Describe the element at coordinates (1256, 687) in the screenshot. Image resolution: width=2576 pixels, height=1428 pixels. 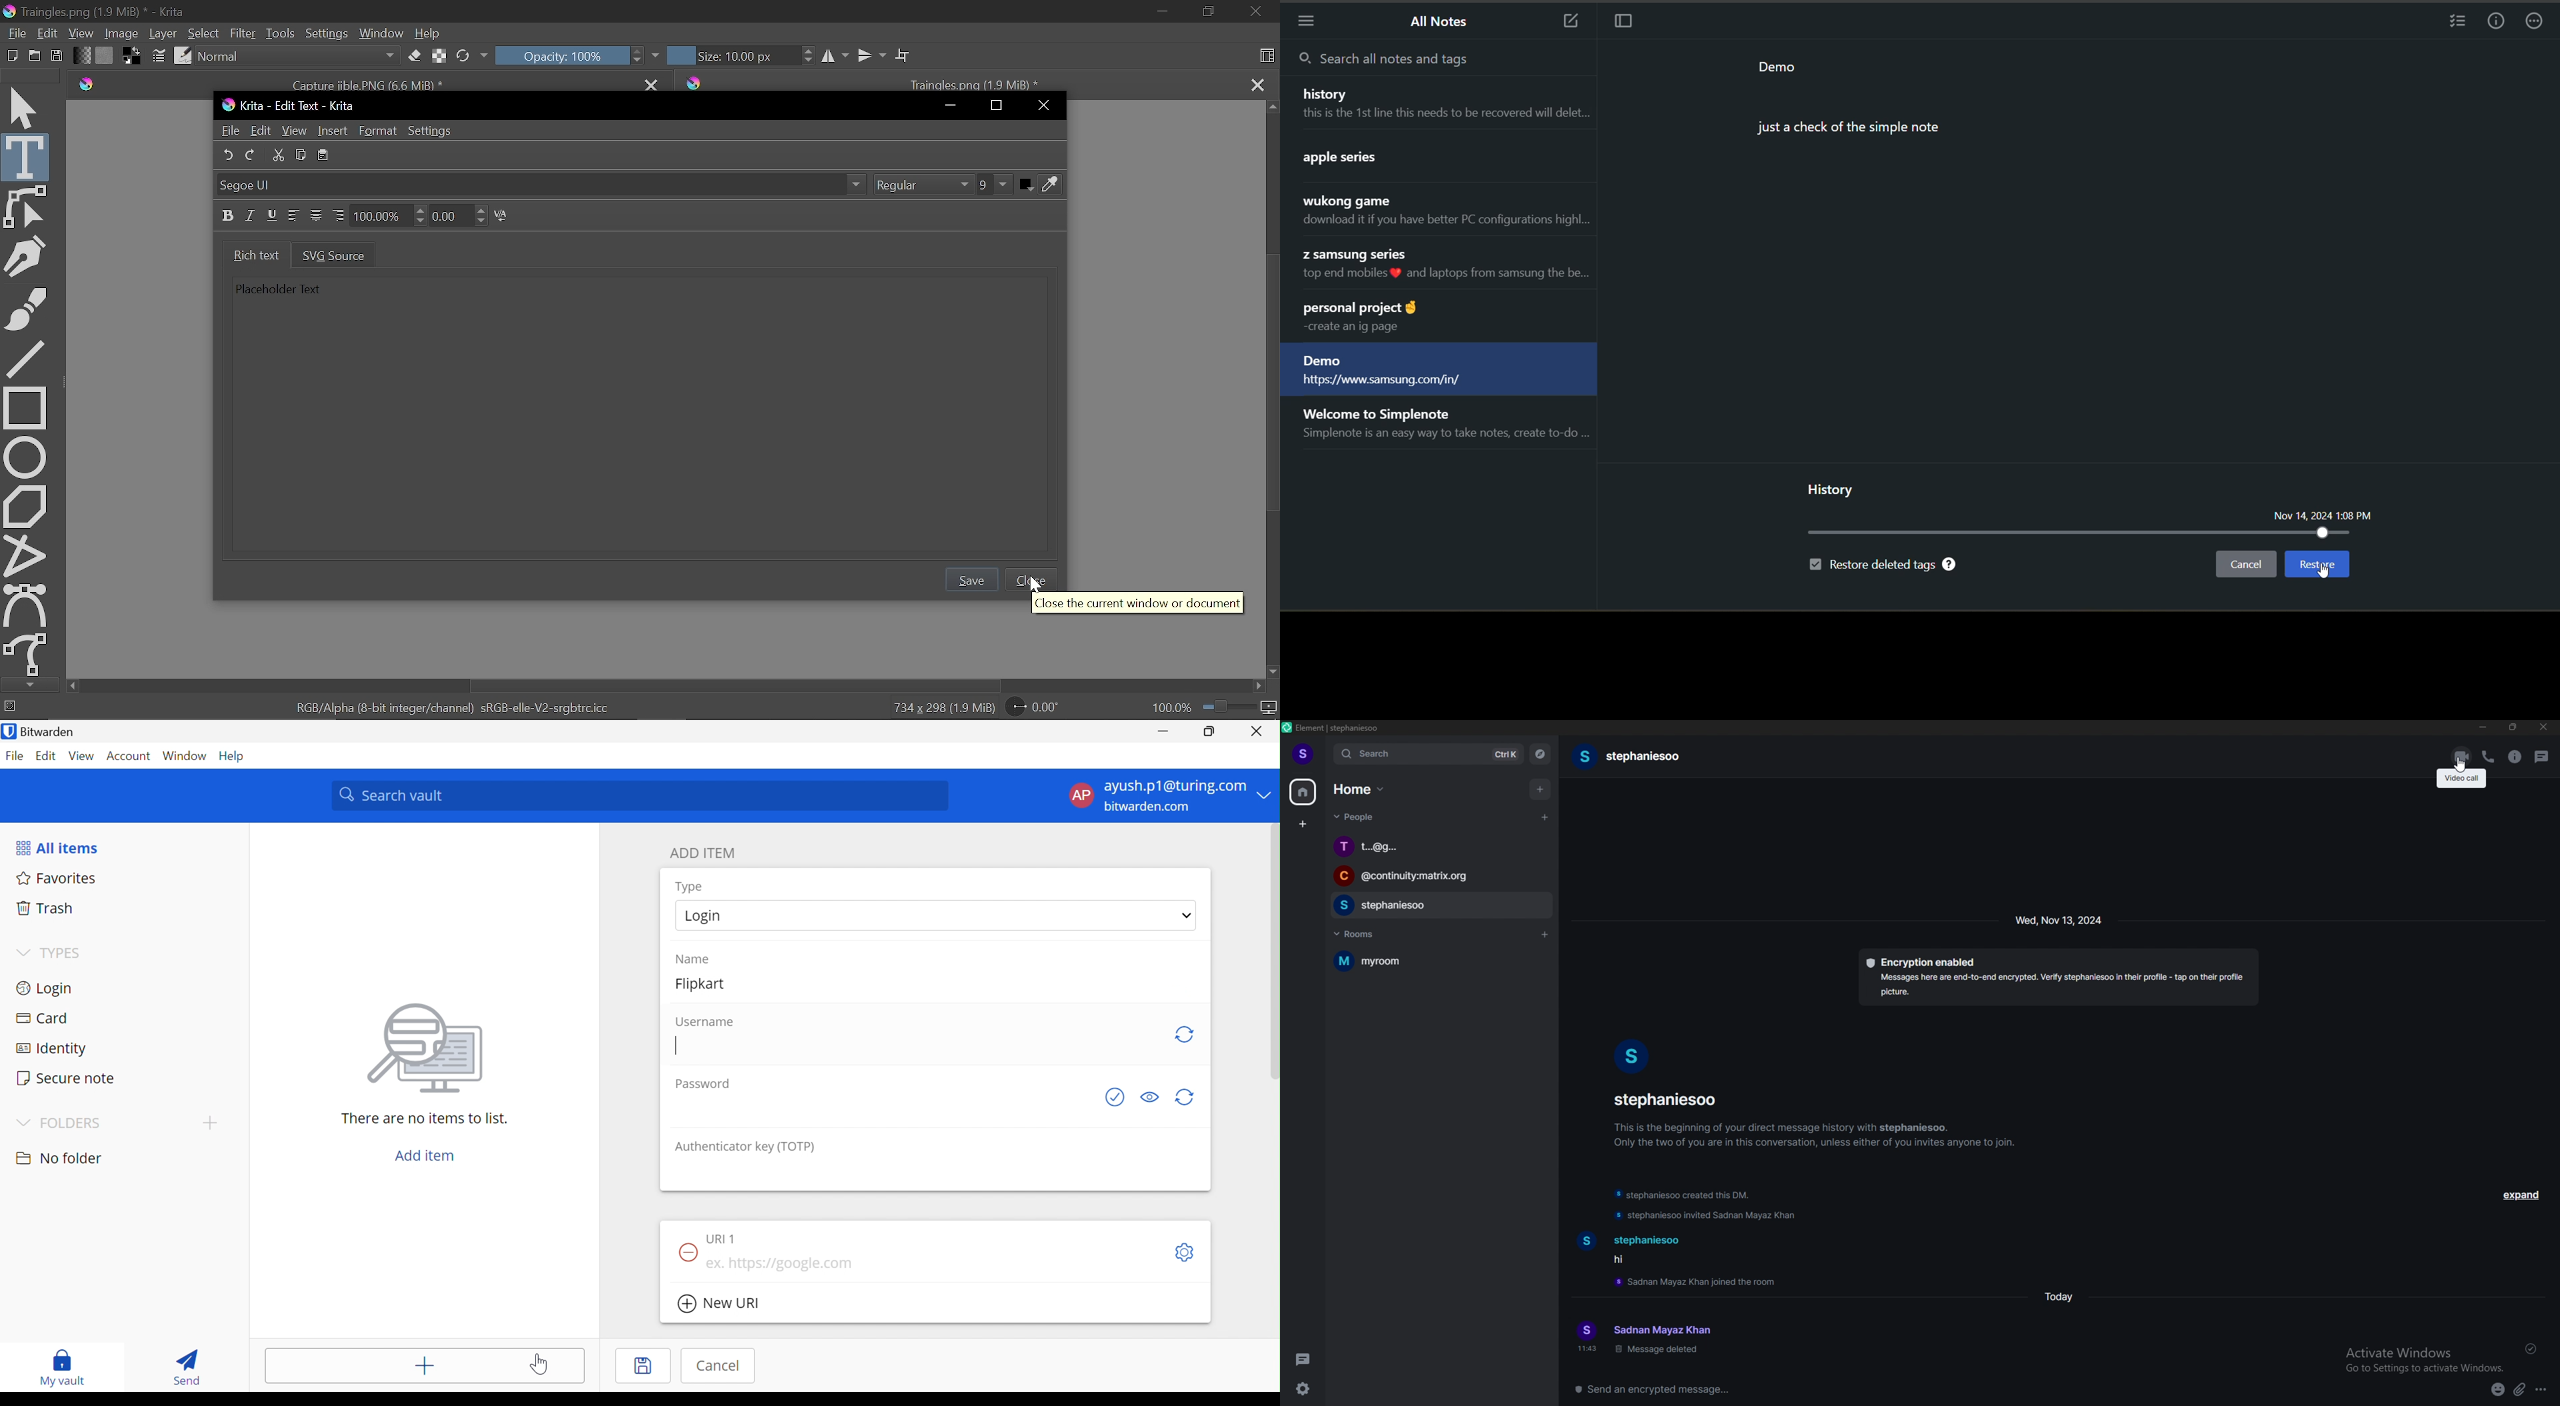
I see `Move right` at that location.